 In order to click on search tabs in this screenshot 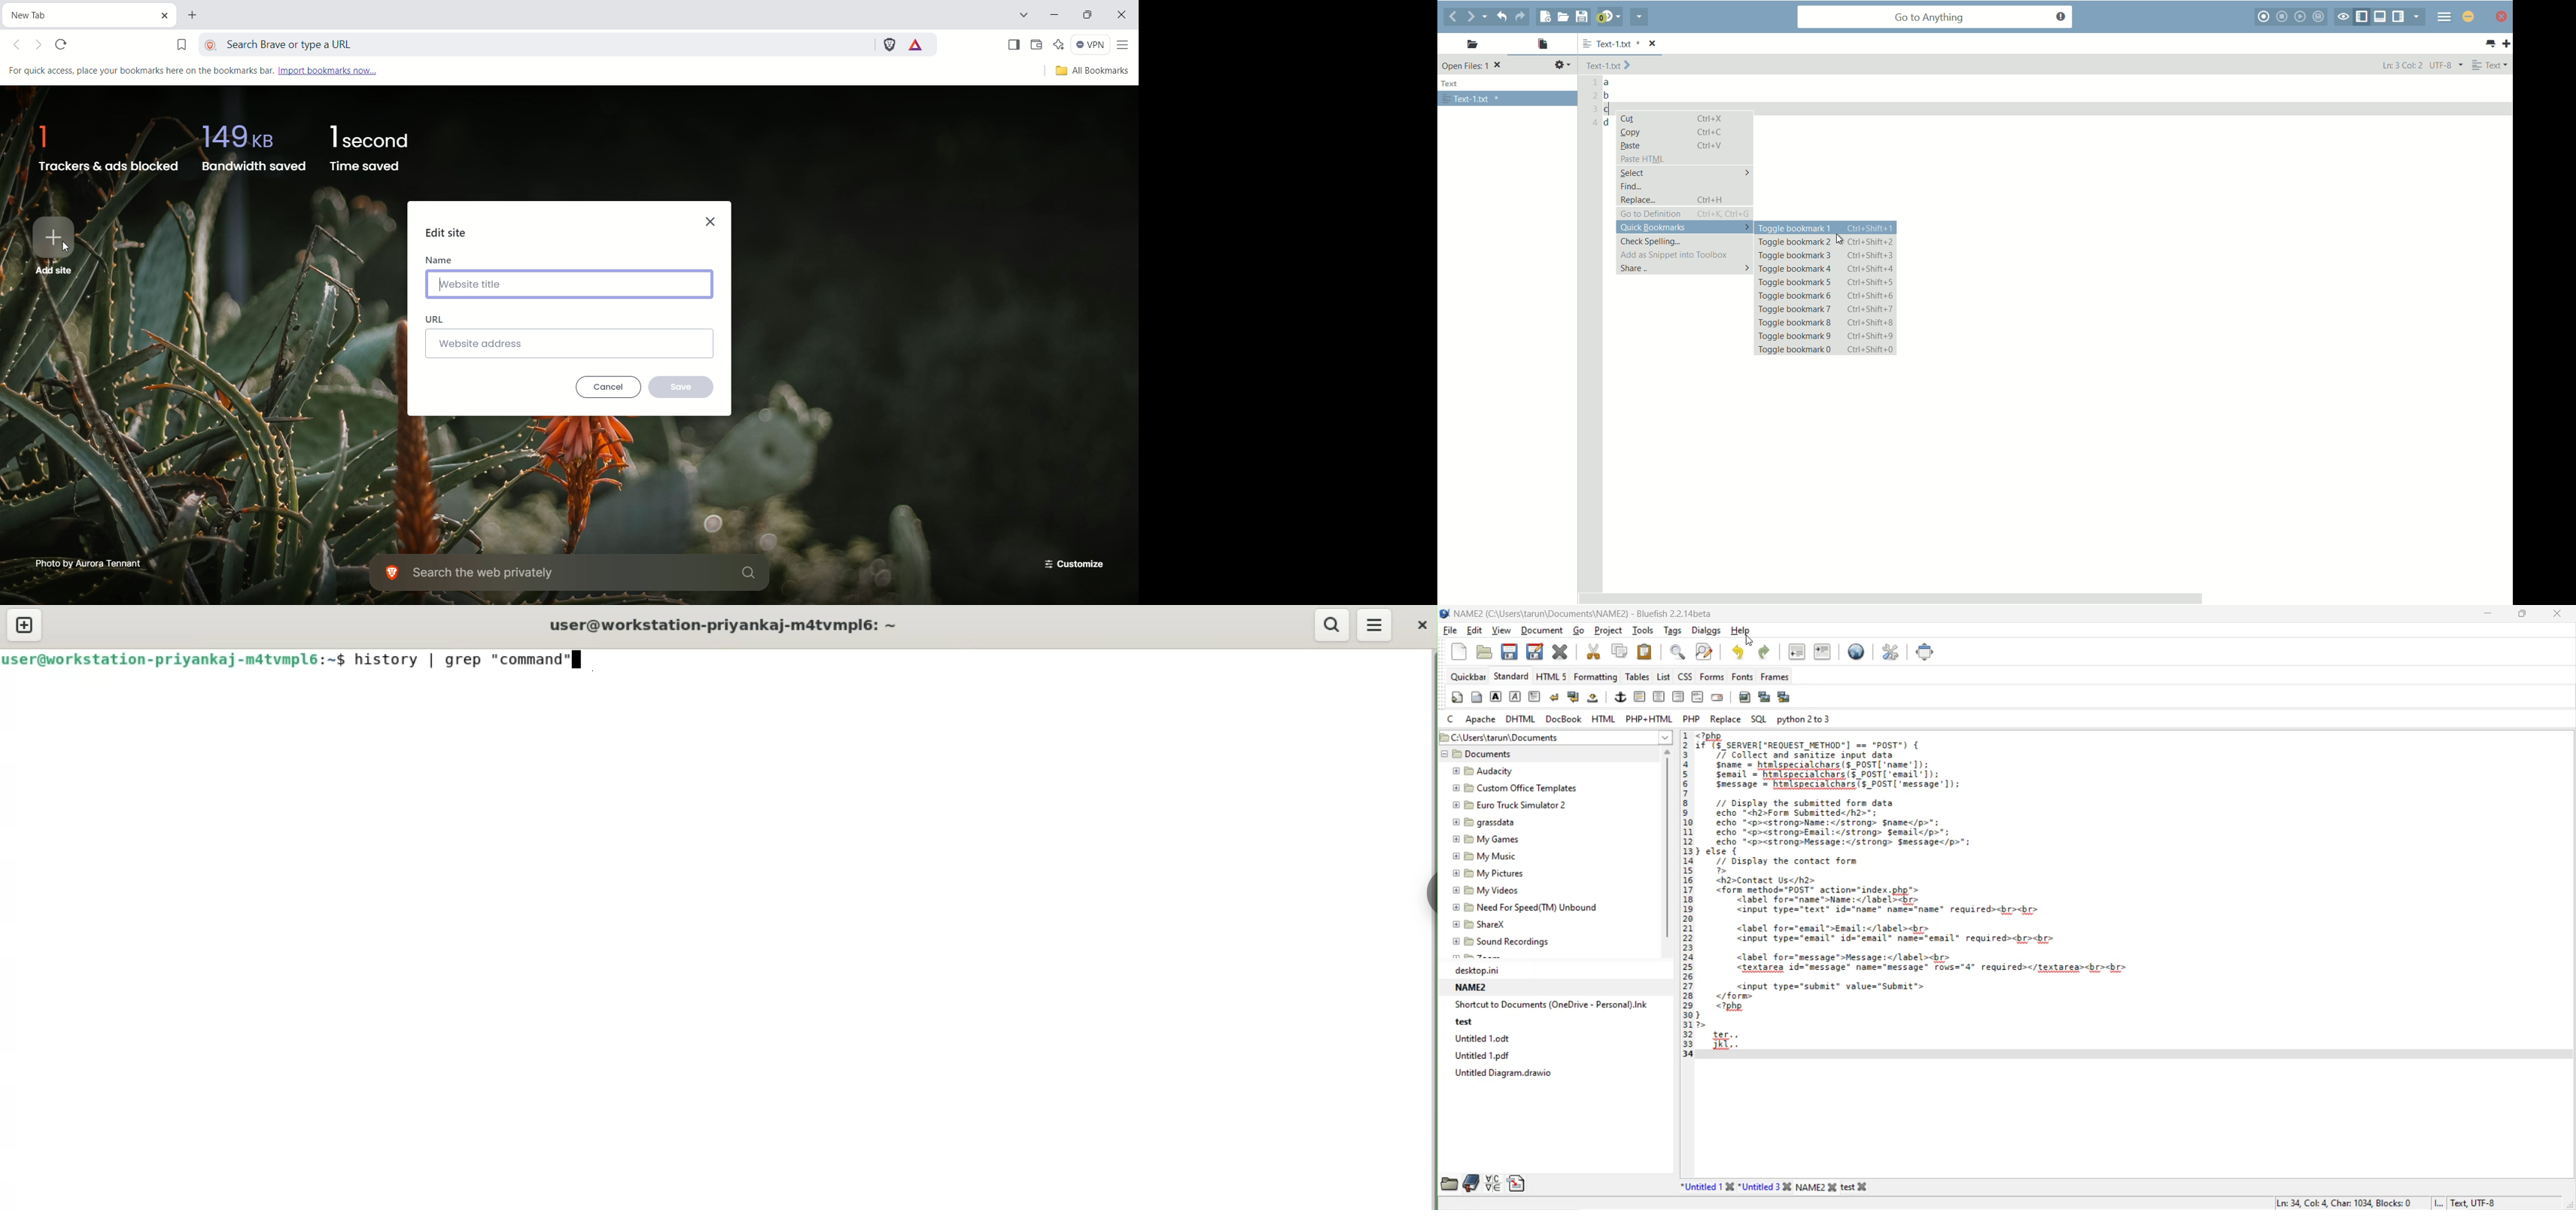, I will do `click(1023, 17)`.